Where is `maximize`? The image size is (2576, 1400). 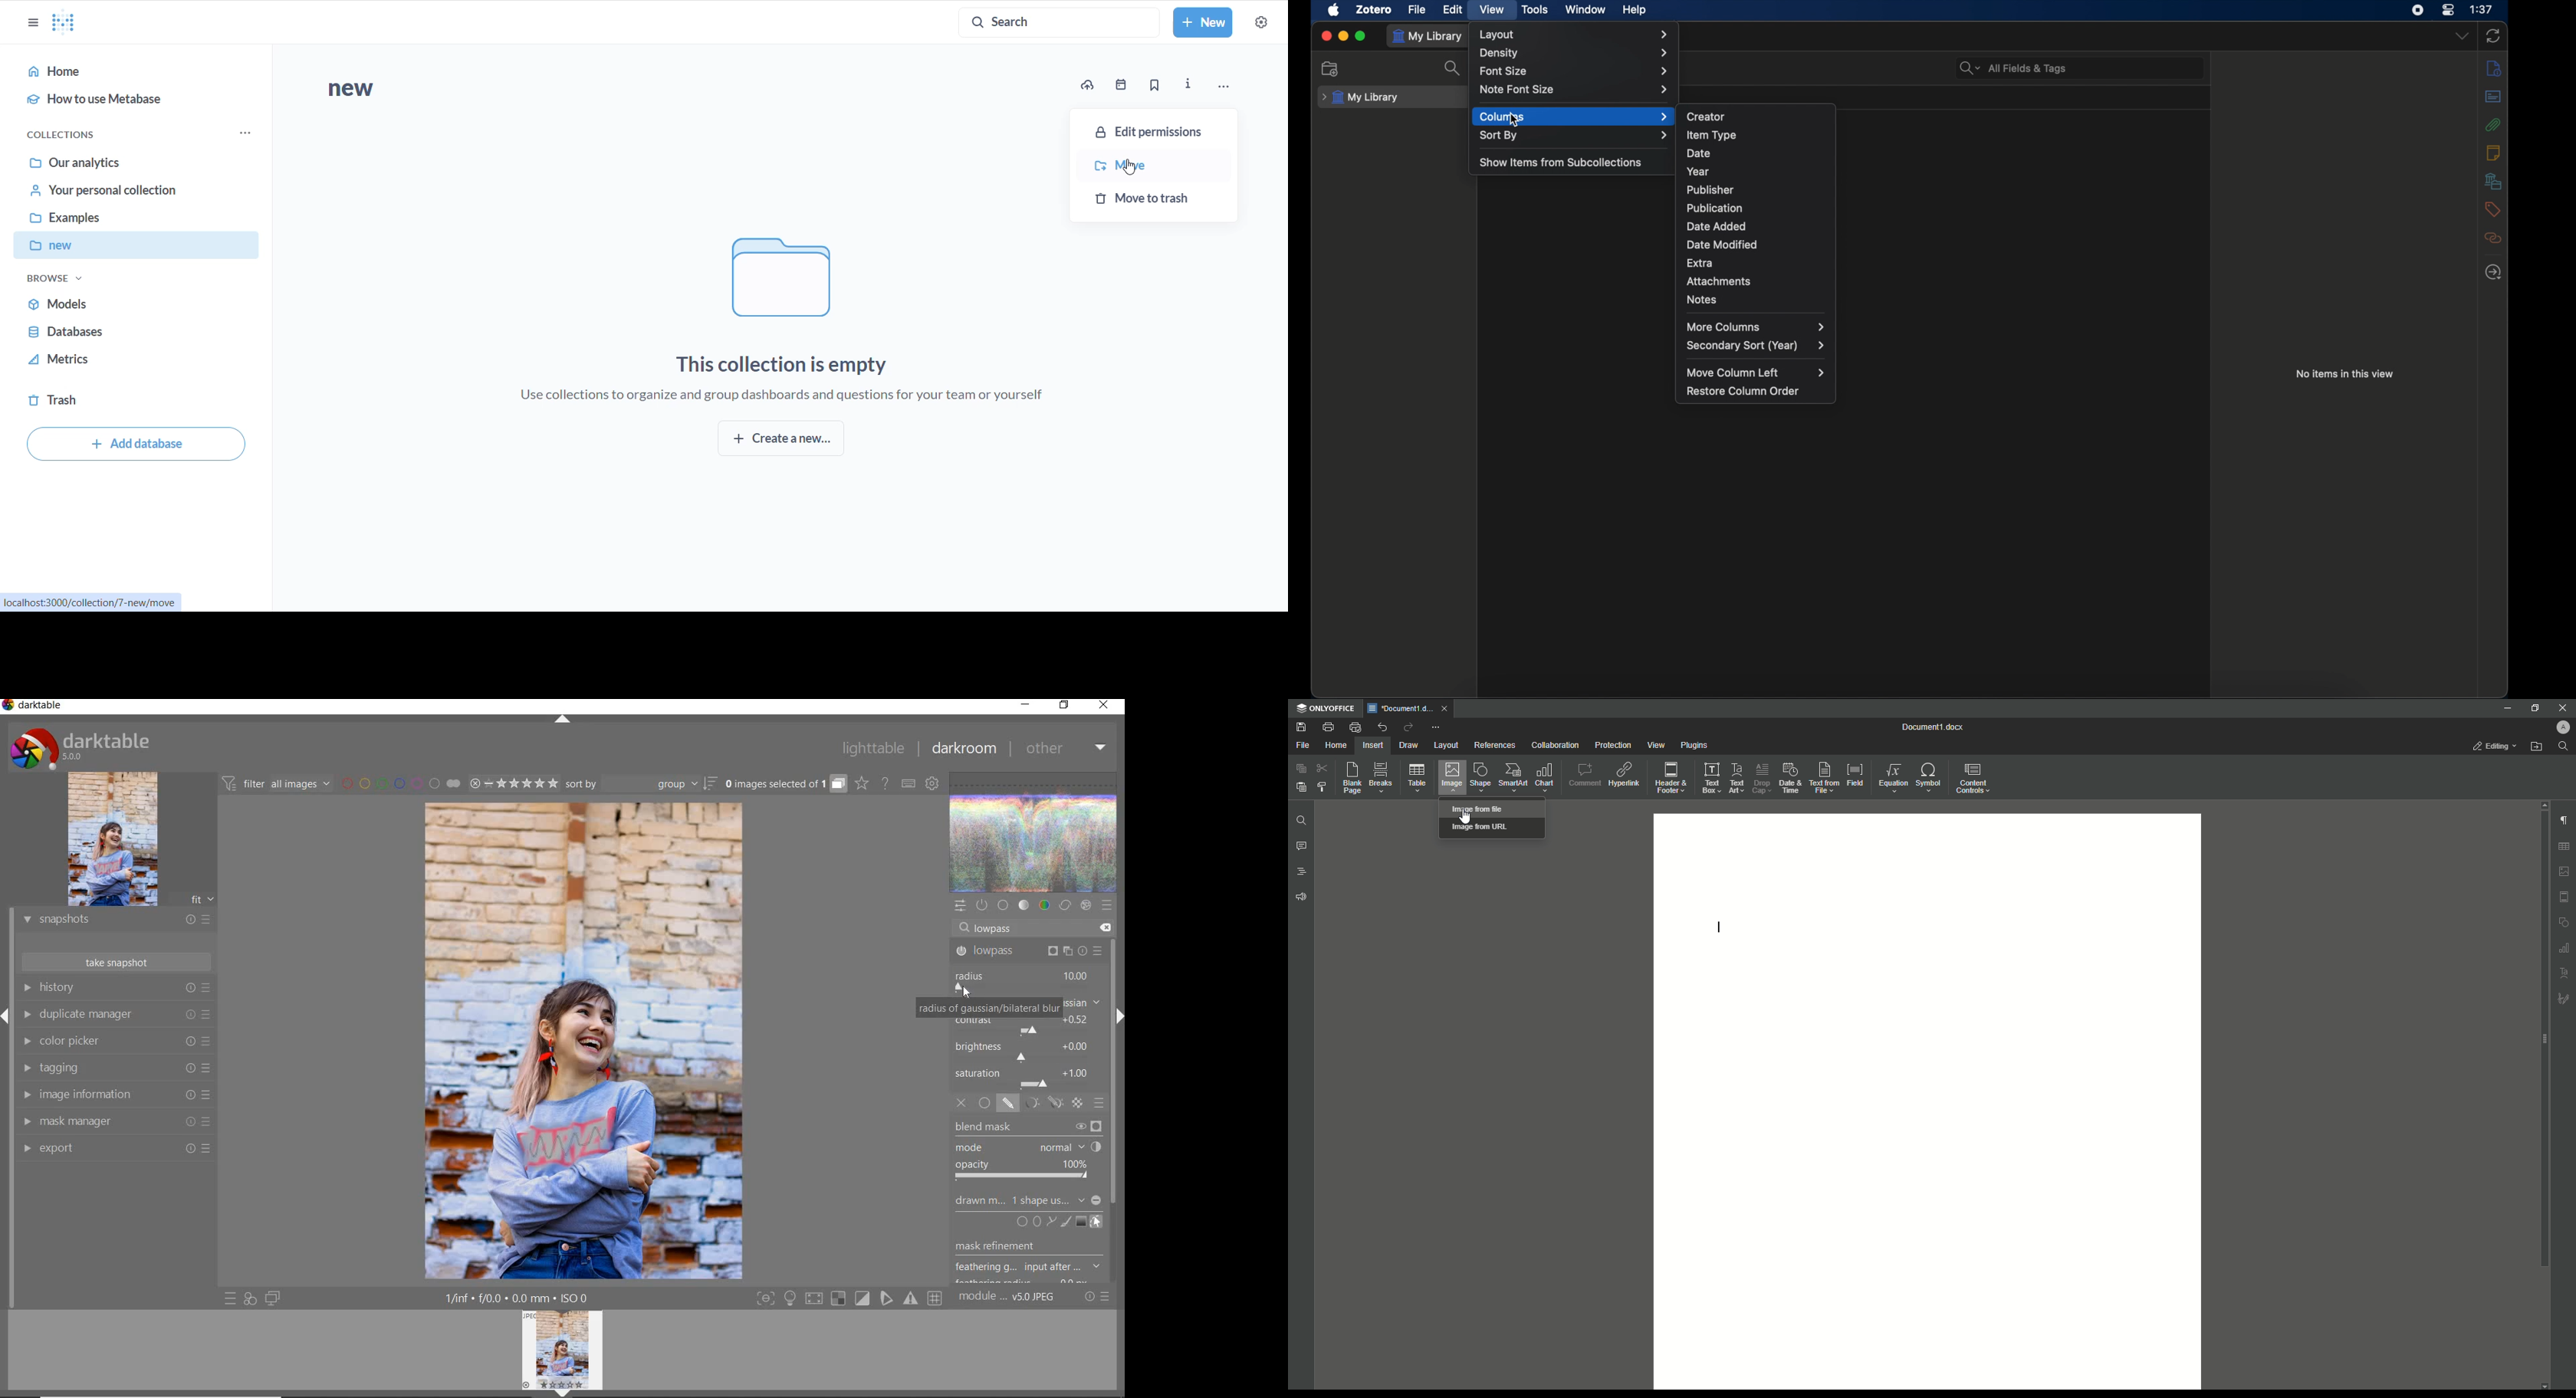
maximize is located at coordinates (1362, 36).